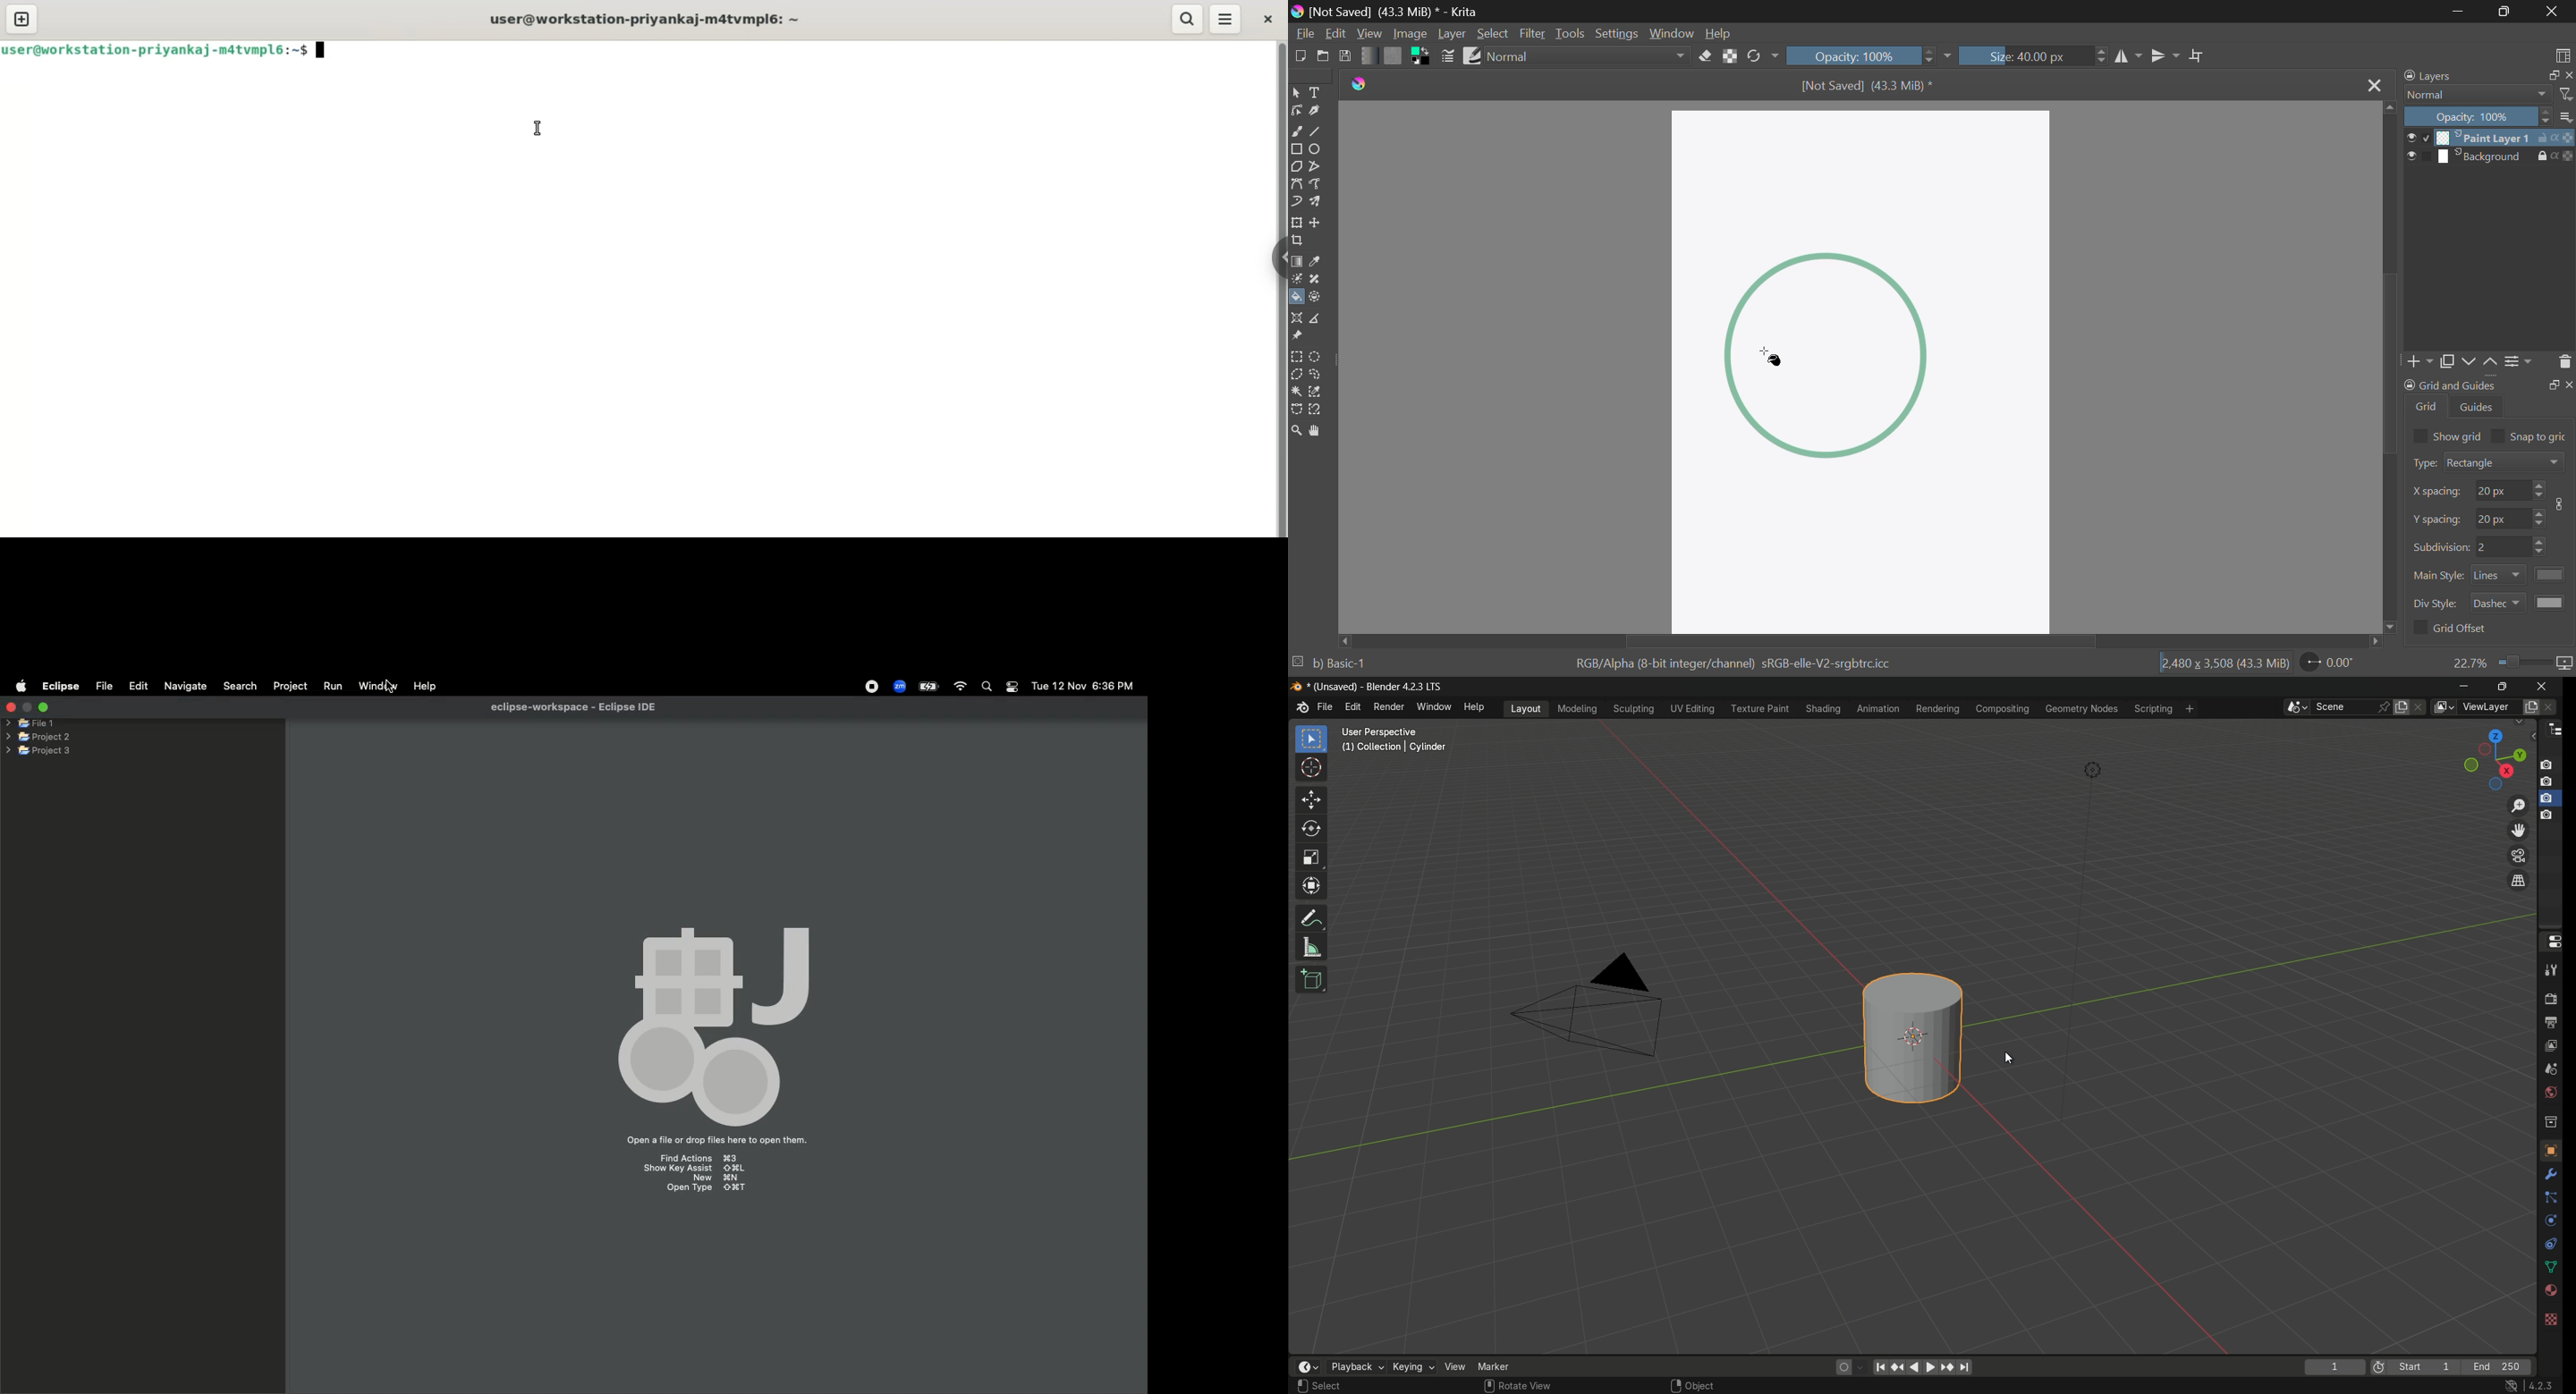  Describe the element at coordinates (2550, 972) in the screenshot. I see `tools` at that location.